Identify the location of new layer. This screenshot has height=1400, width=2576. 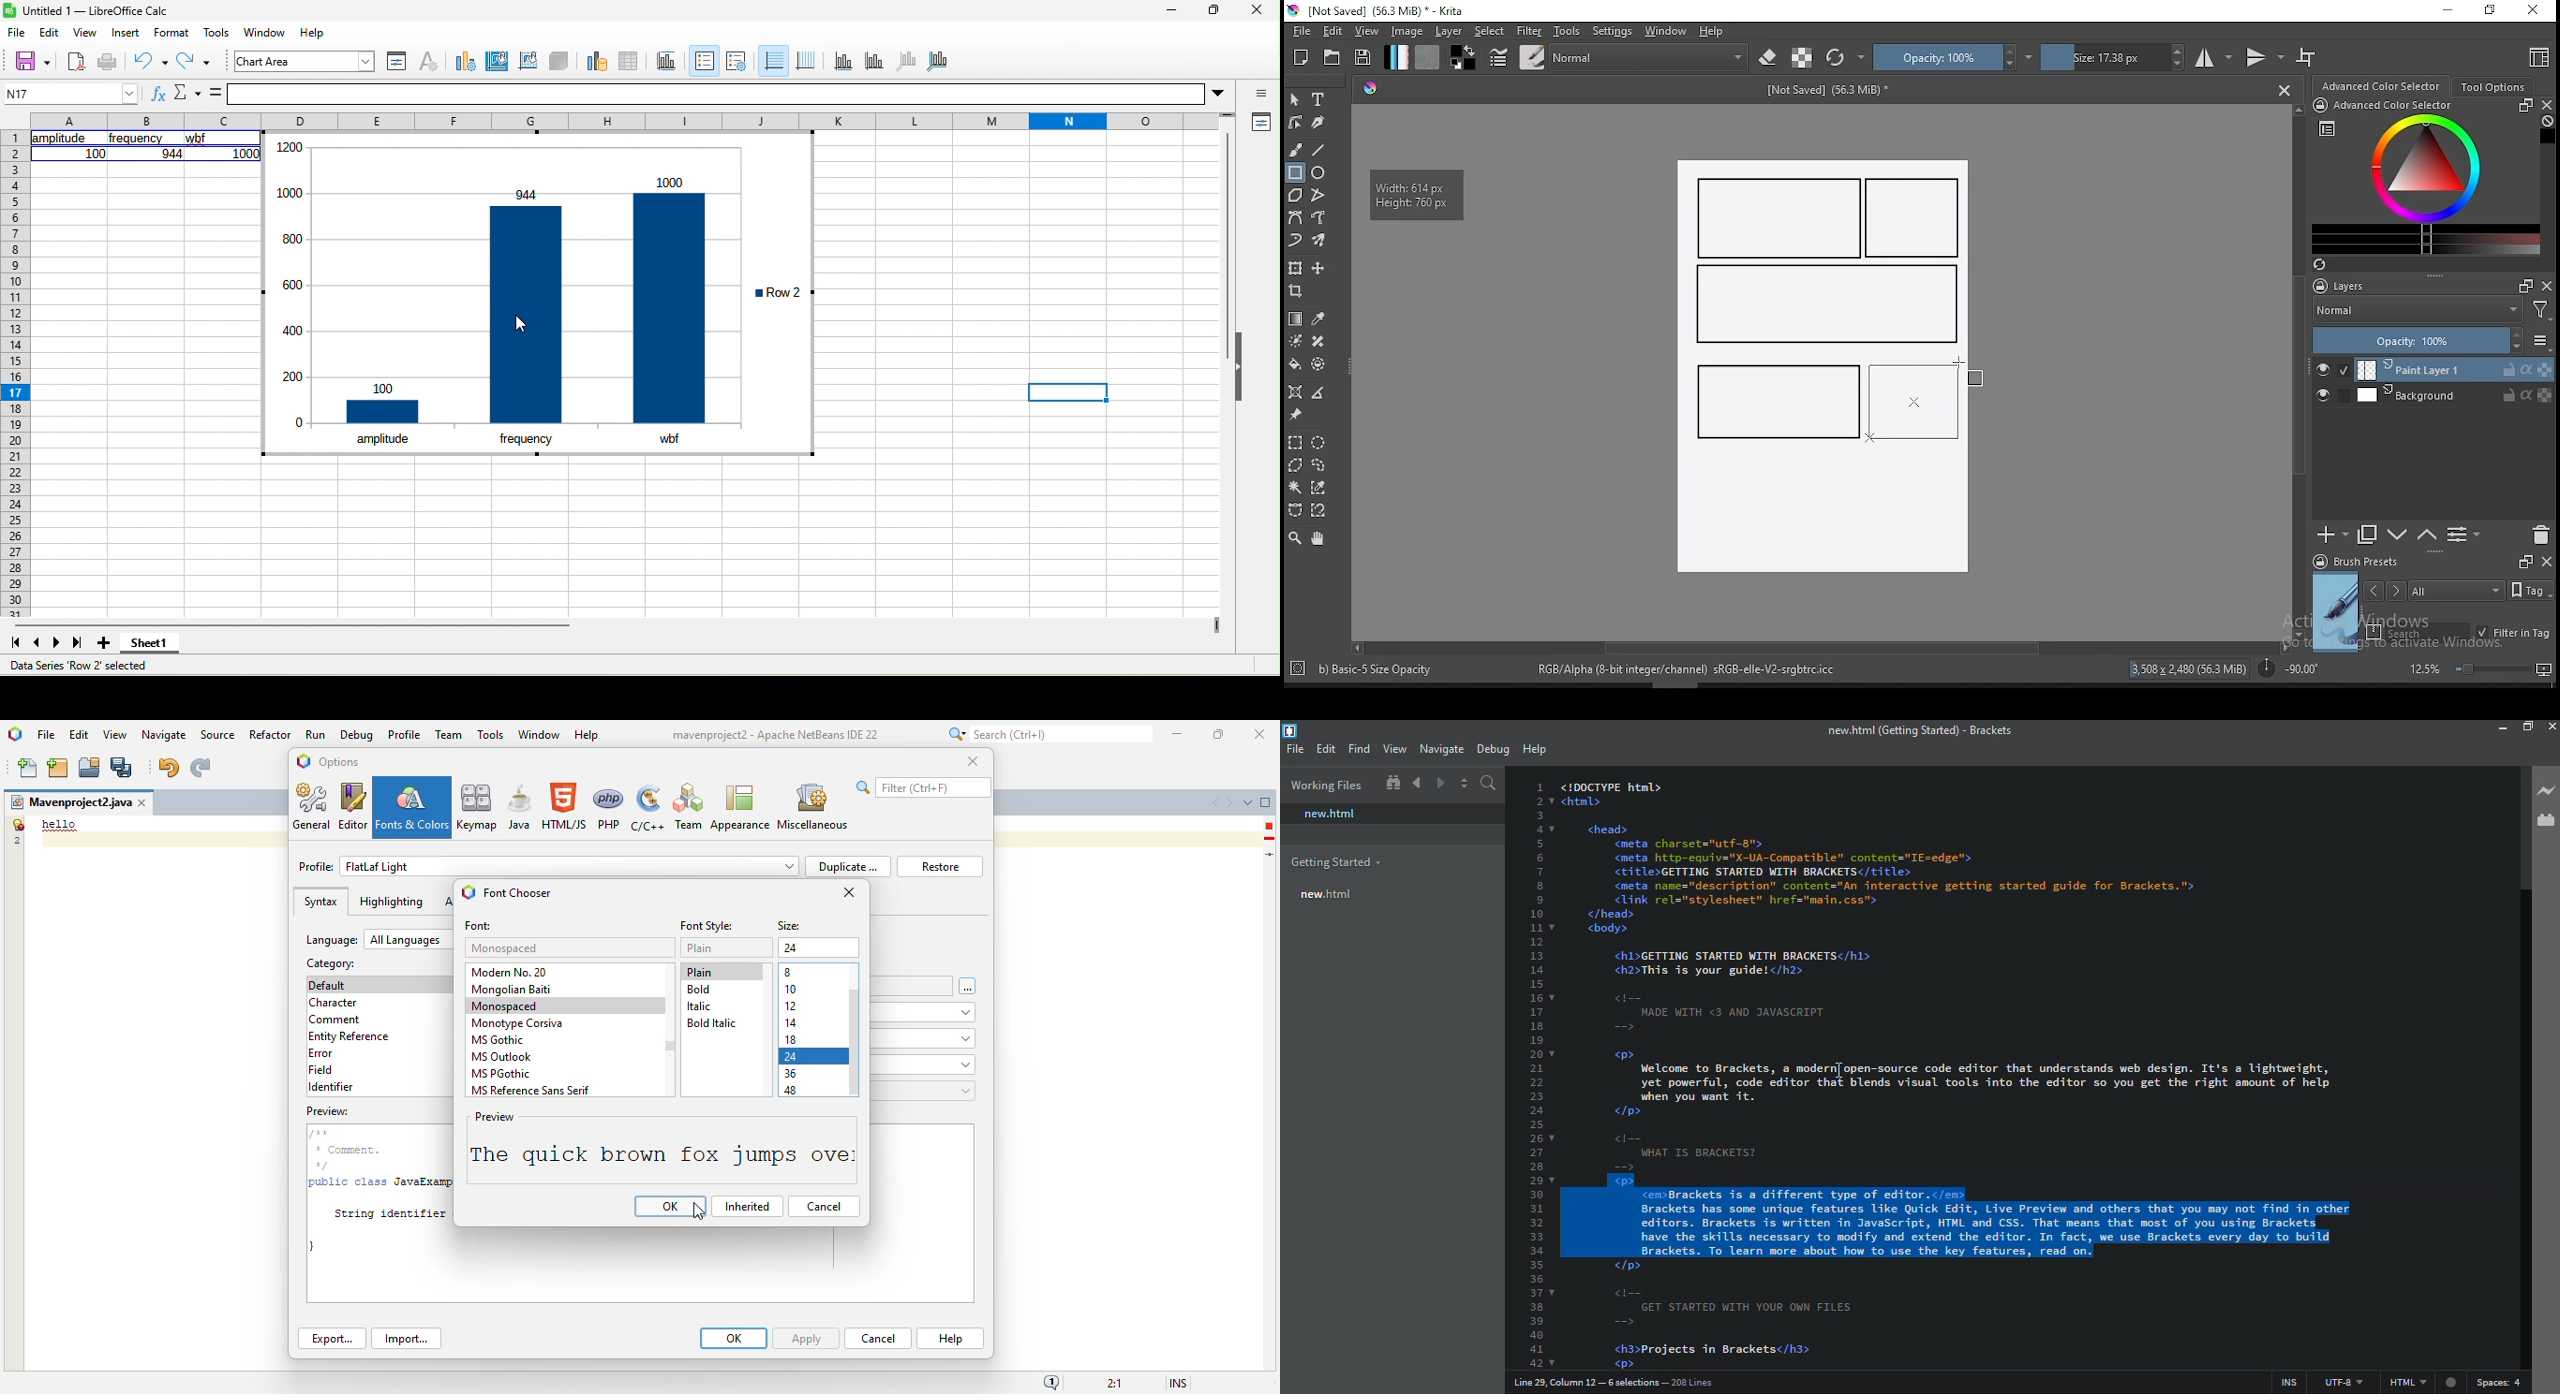
(2333, 534).